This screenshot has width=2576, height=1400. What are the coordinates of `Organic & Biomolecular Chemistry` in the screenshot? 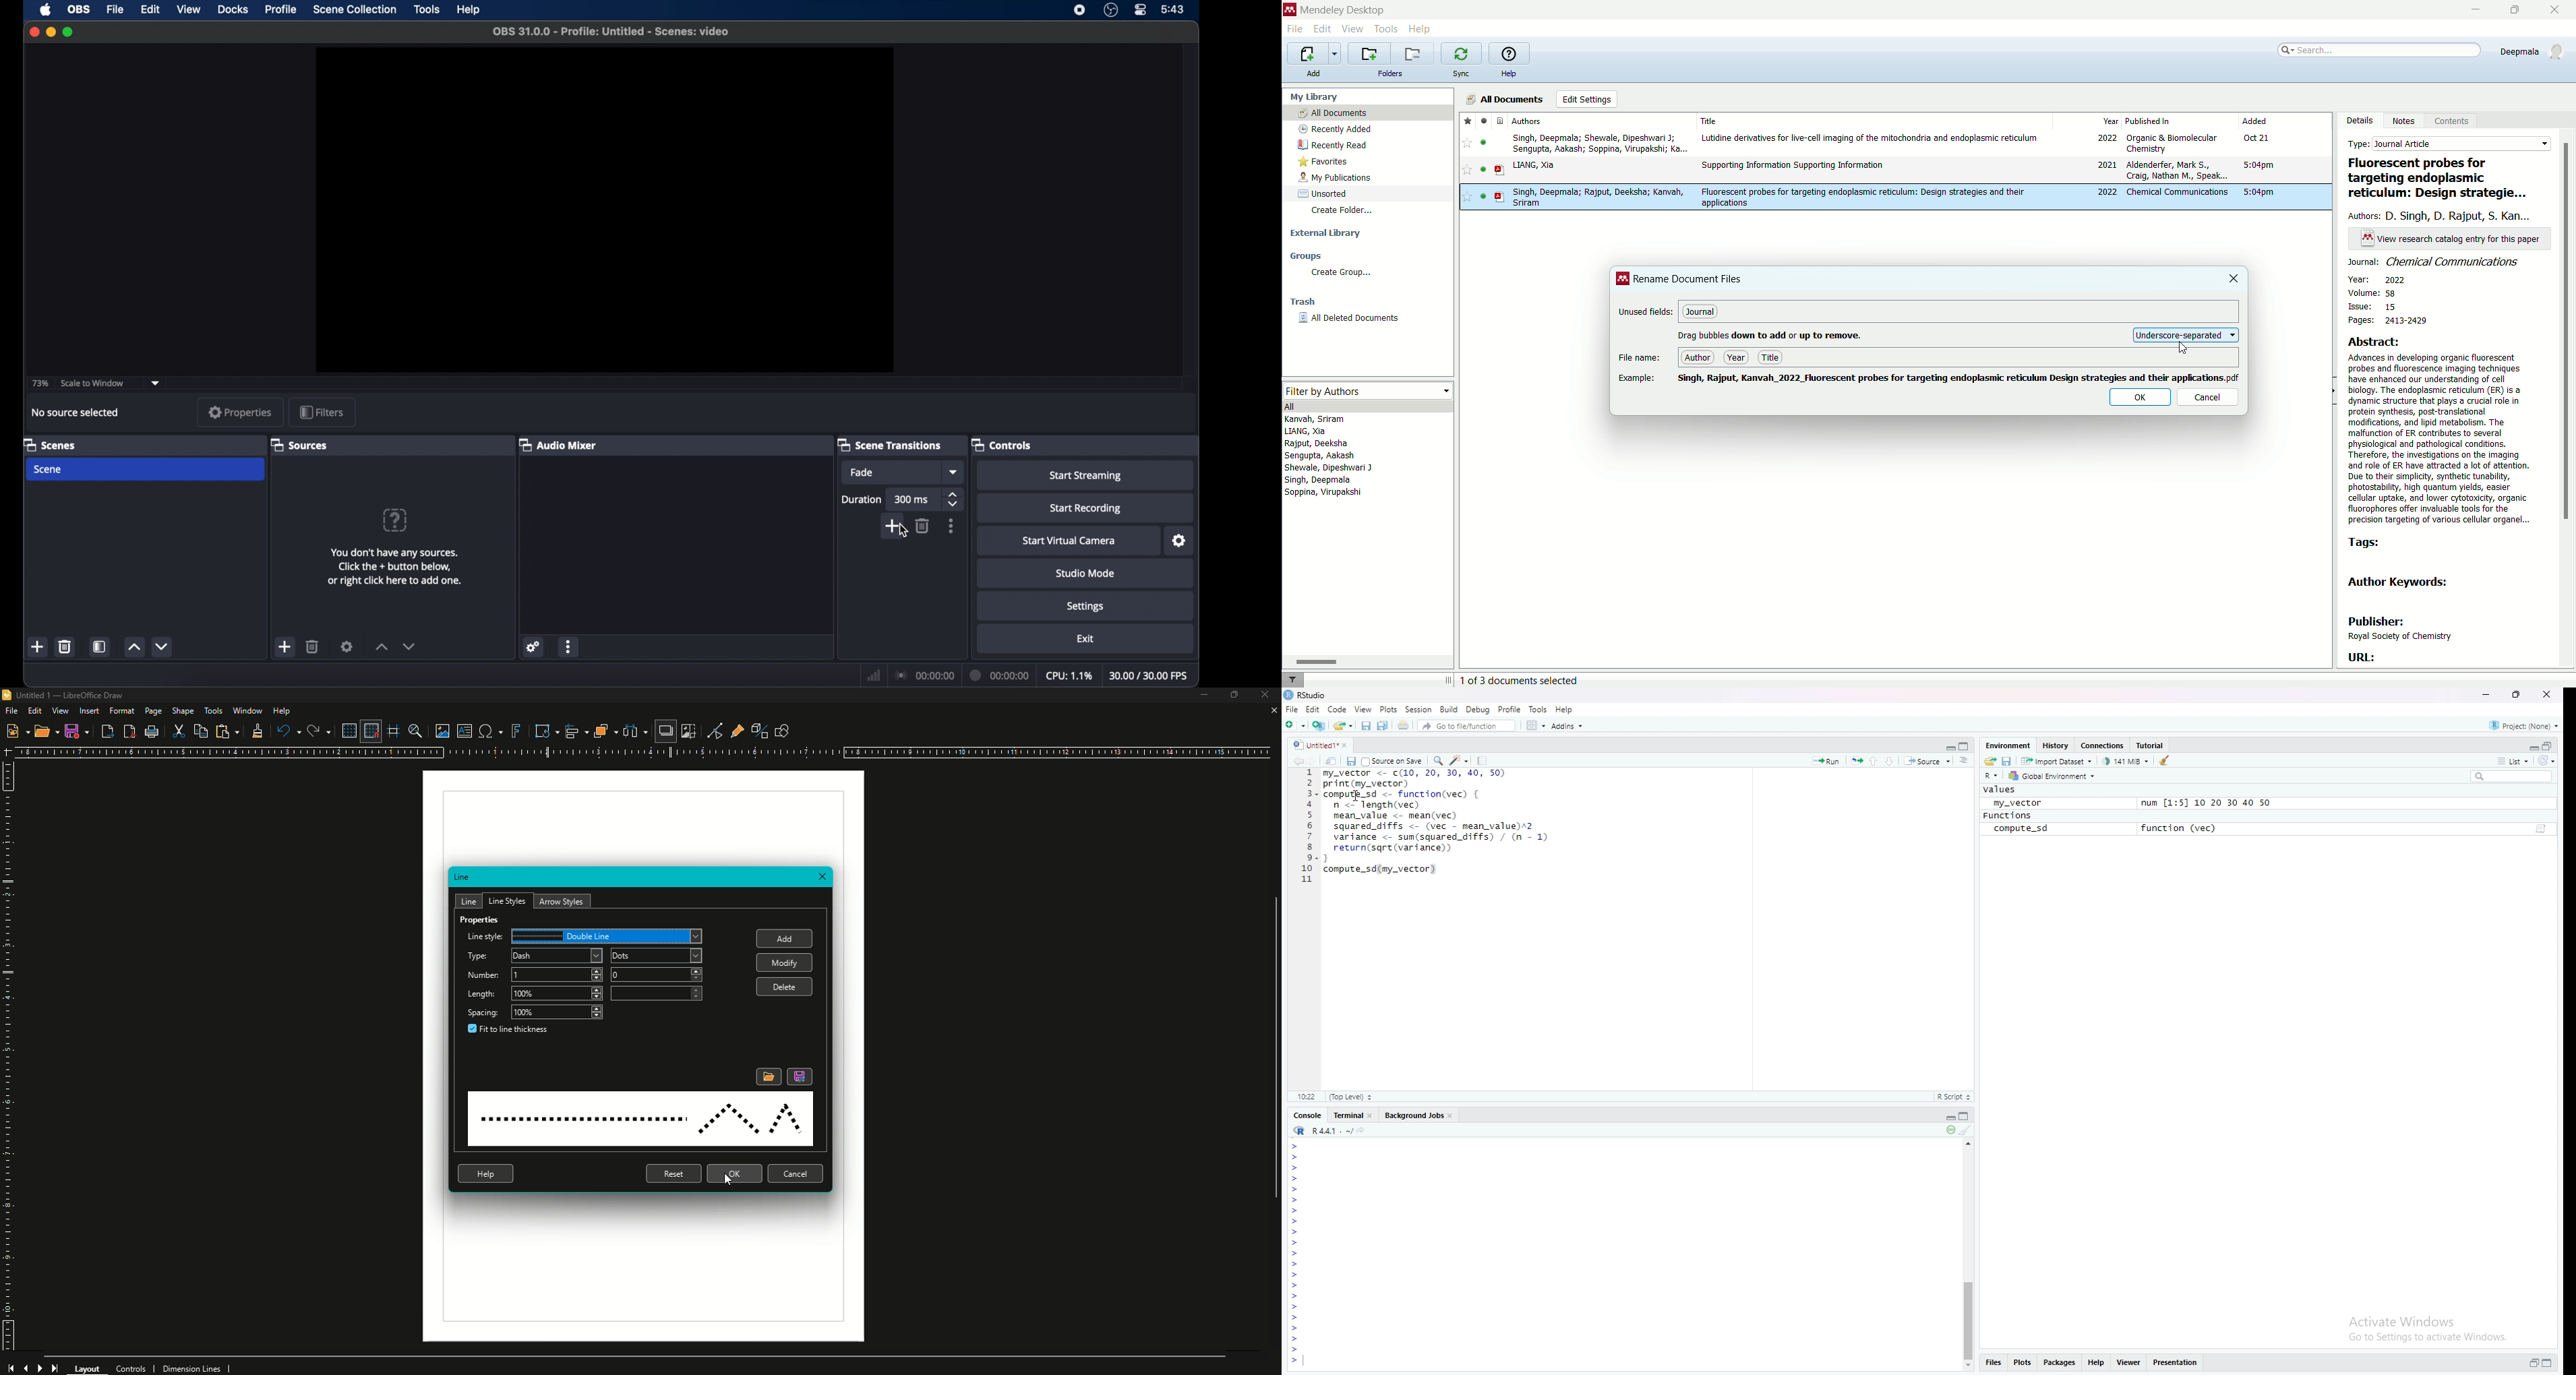 It's located at (2173, 143).